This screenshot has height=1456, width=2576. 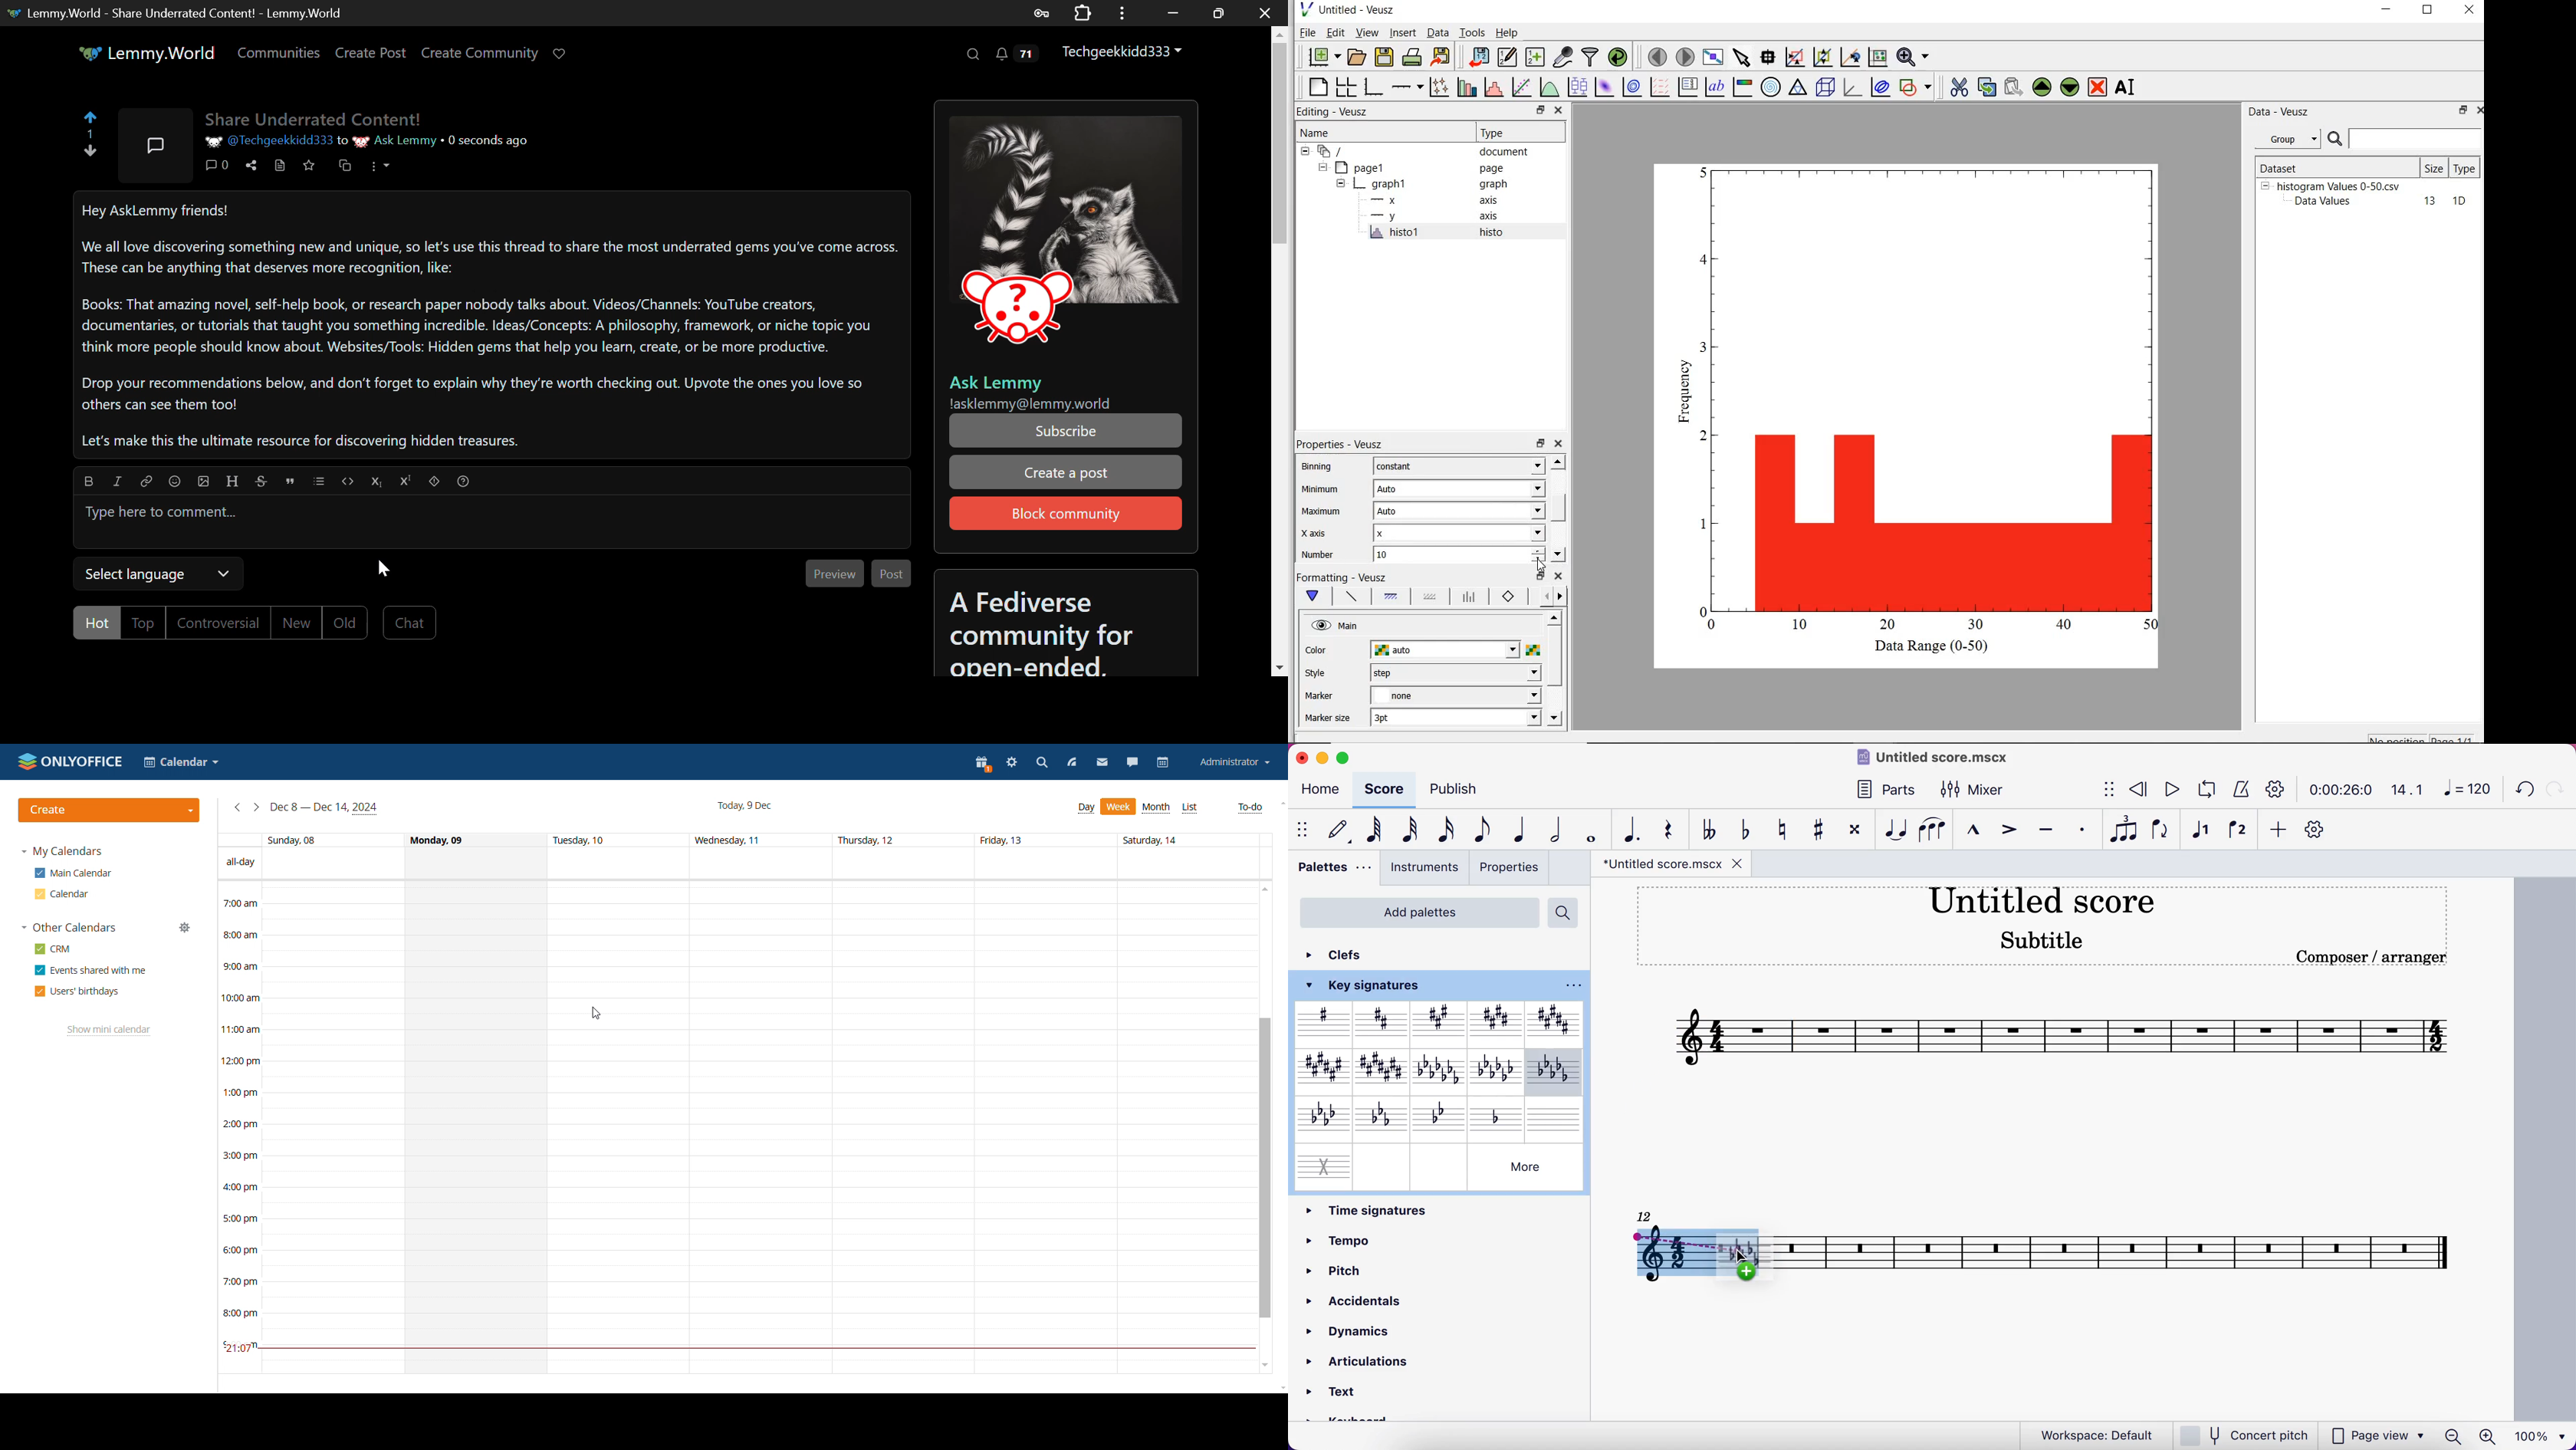 I want to click on zoom in, so click(x=2489, y=1435).